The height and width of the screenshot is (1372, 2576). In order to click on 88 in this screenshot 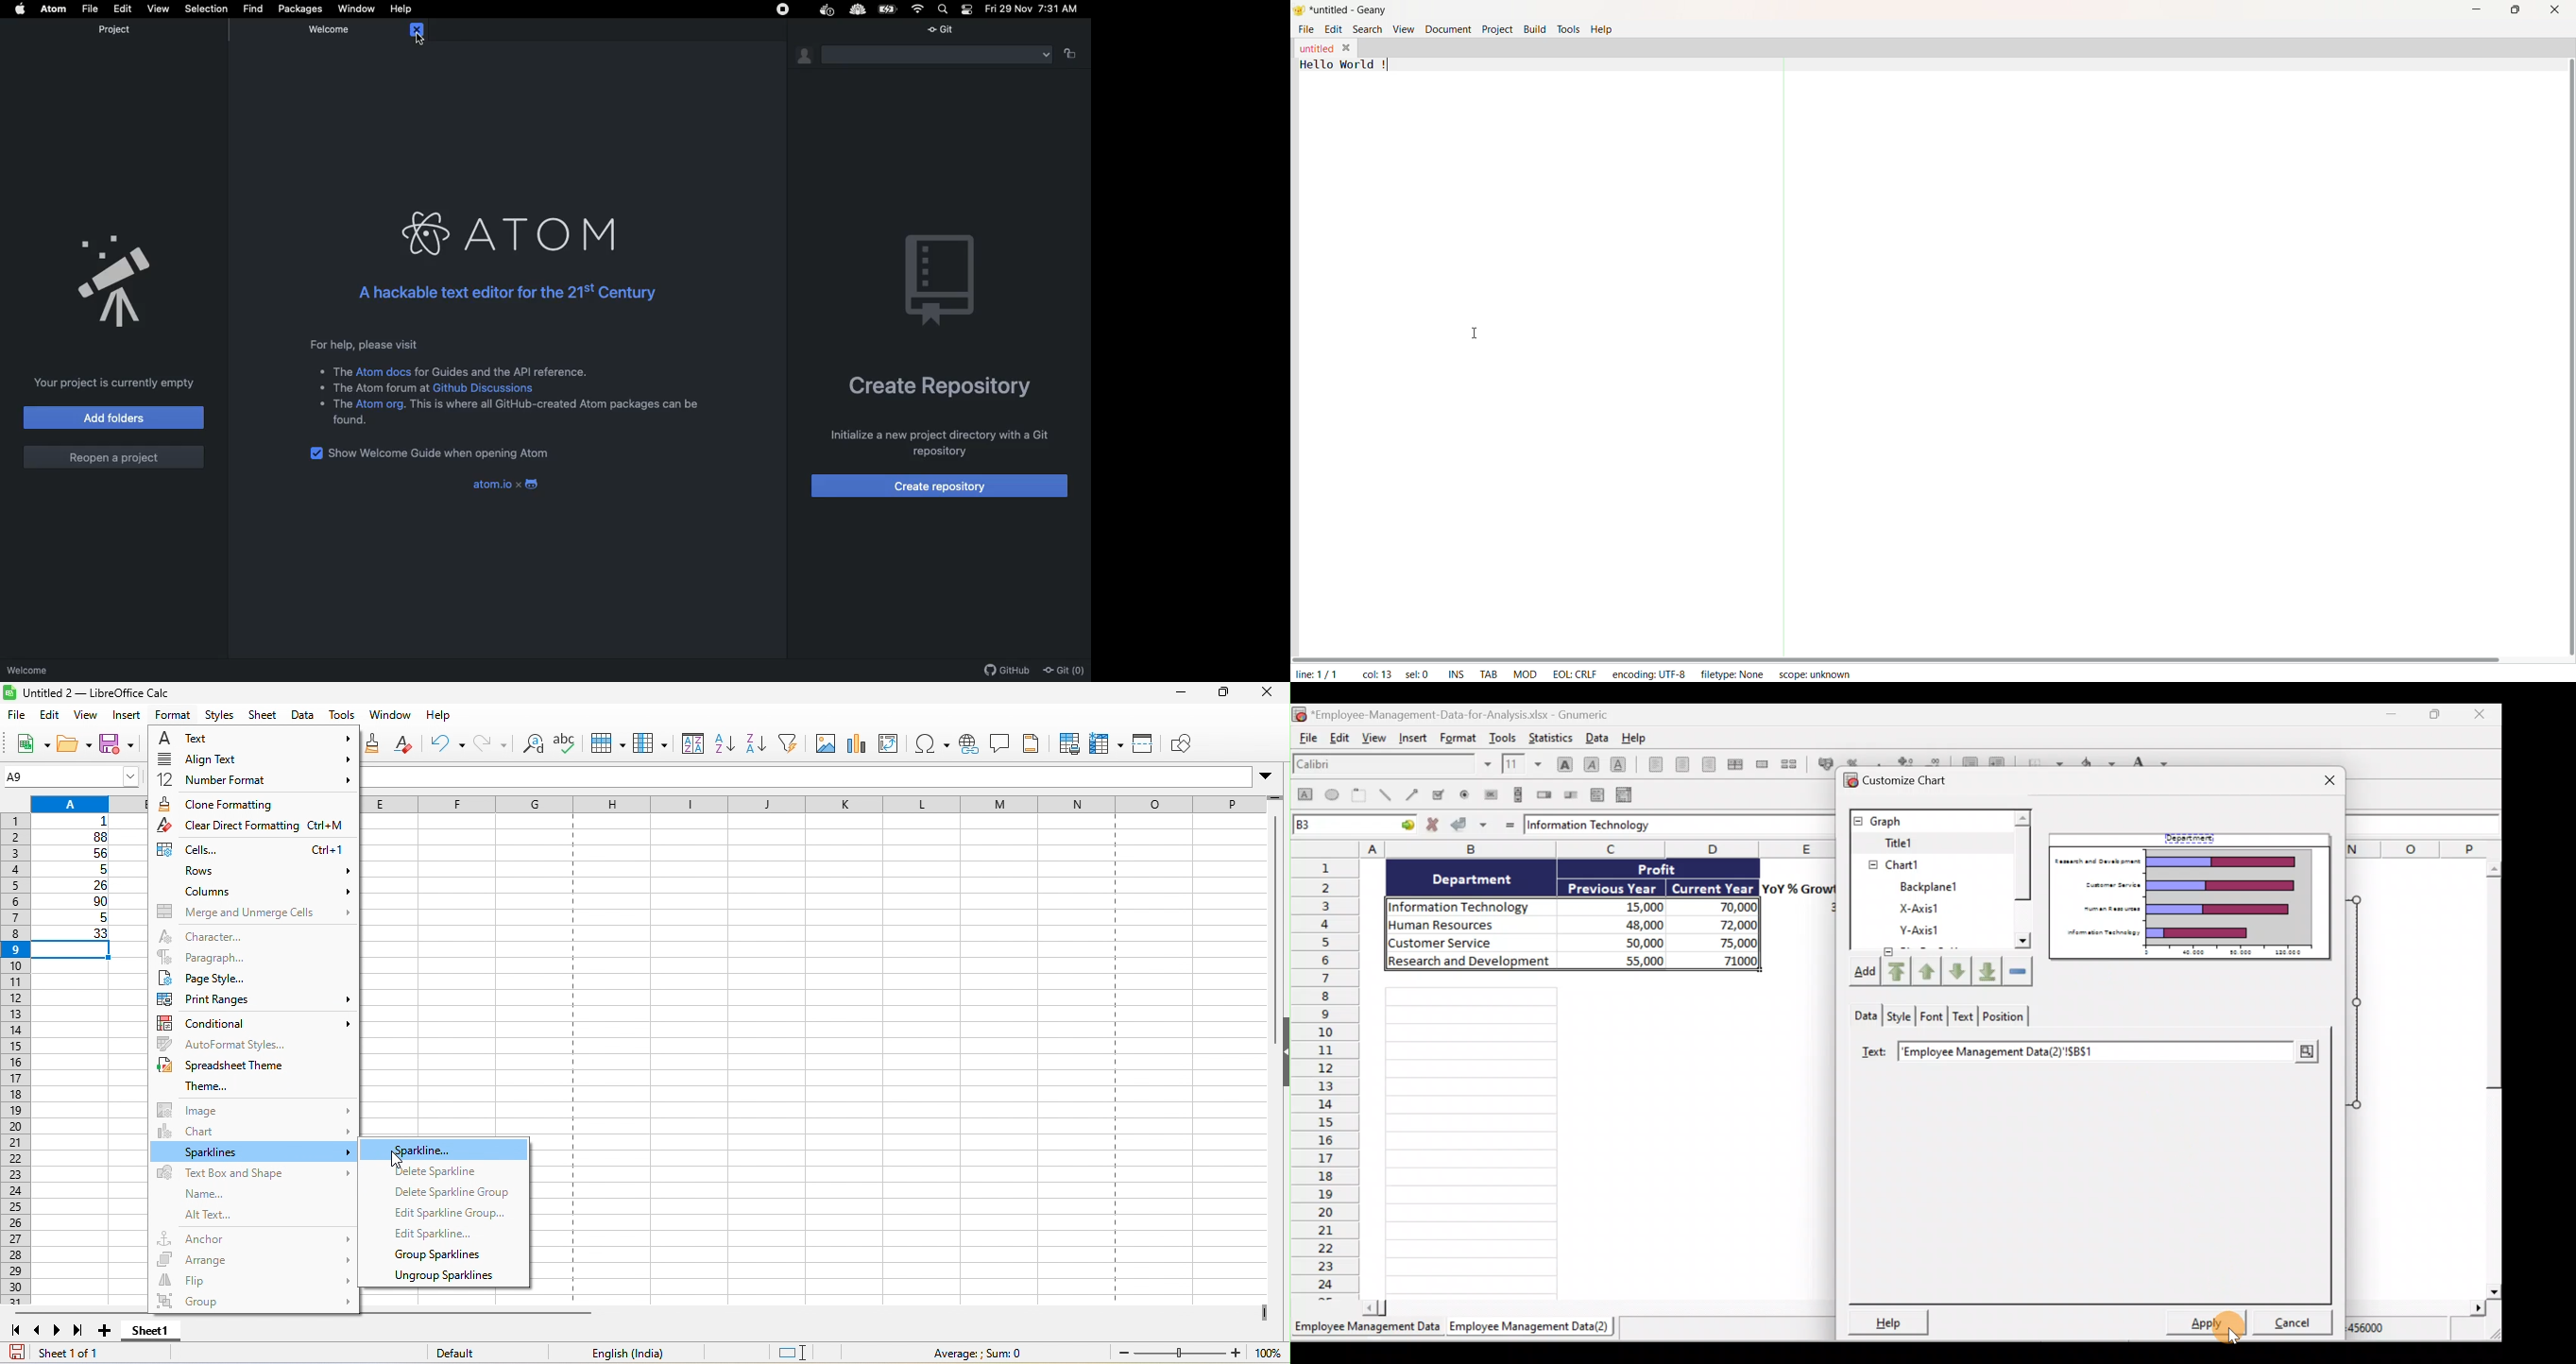, I will do `click(73, 837)`.